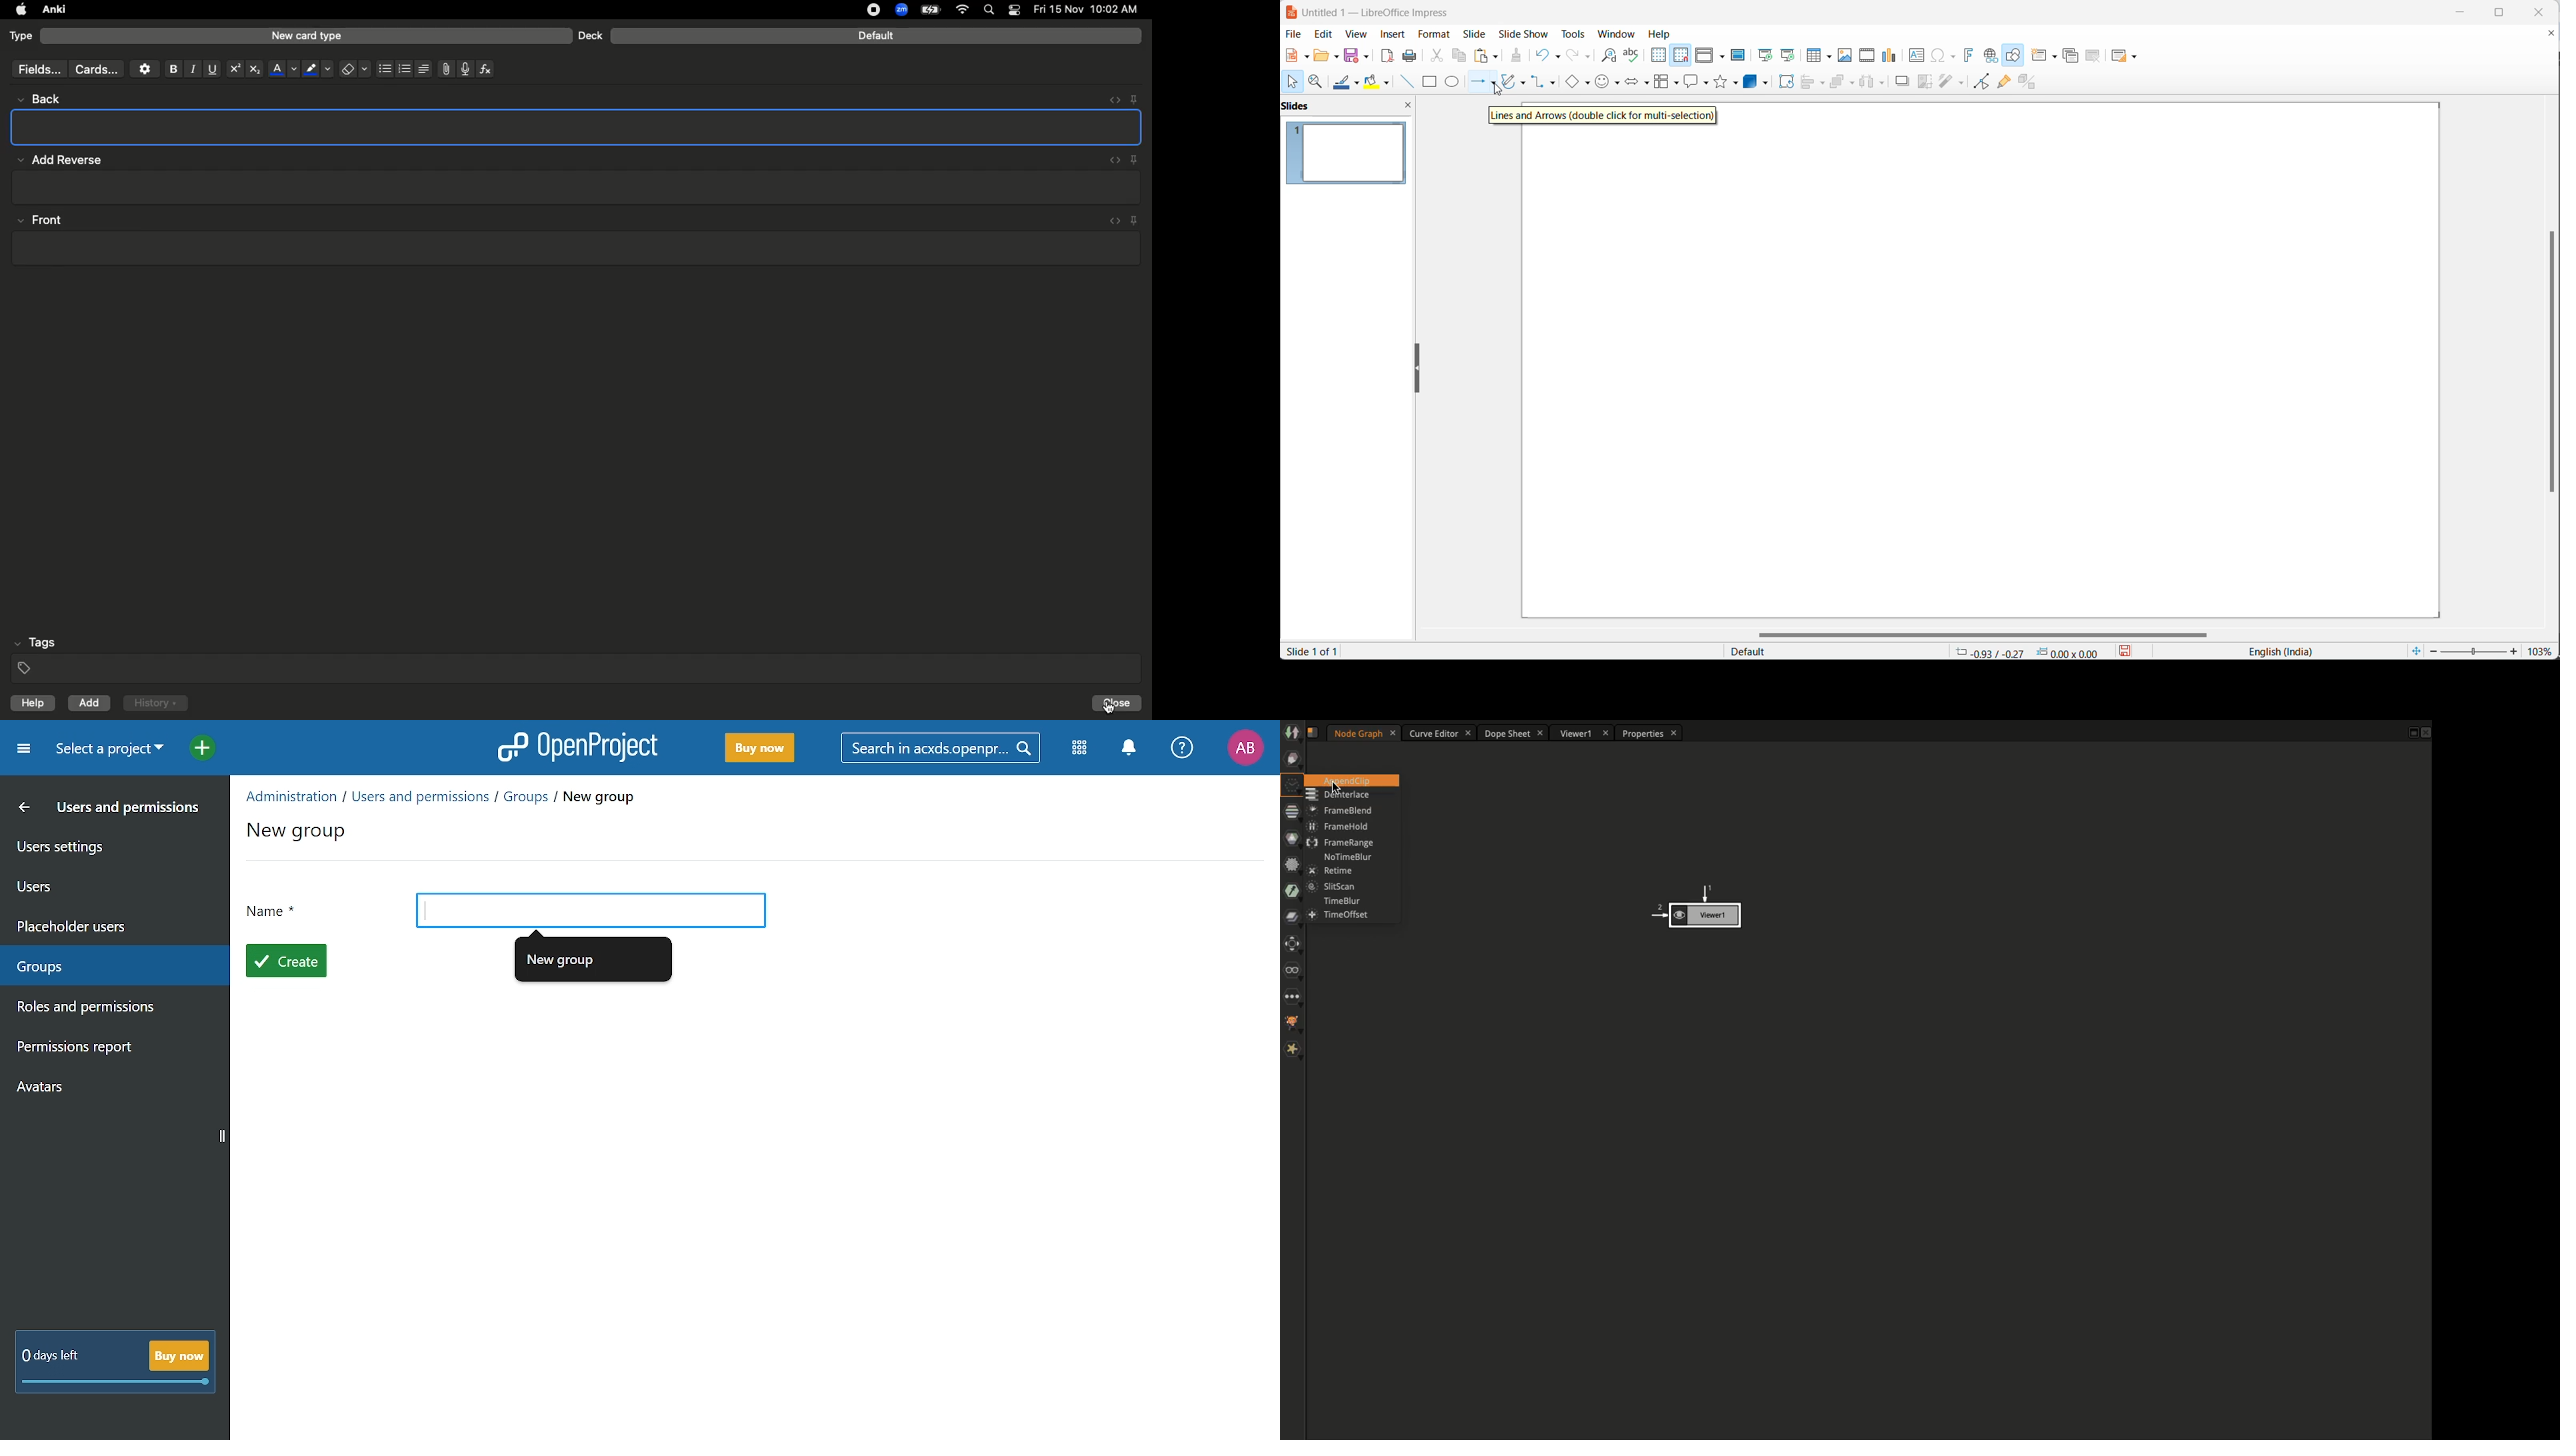  Describe the element at coordinates (1138, 218) in the screenshot. I see `pin` at that location.